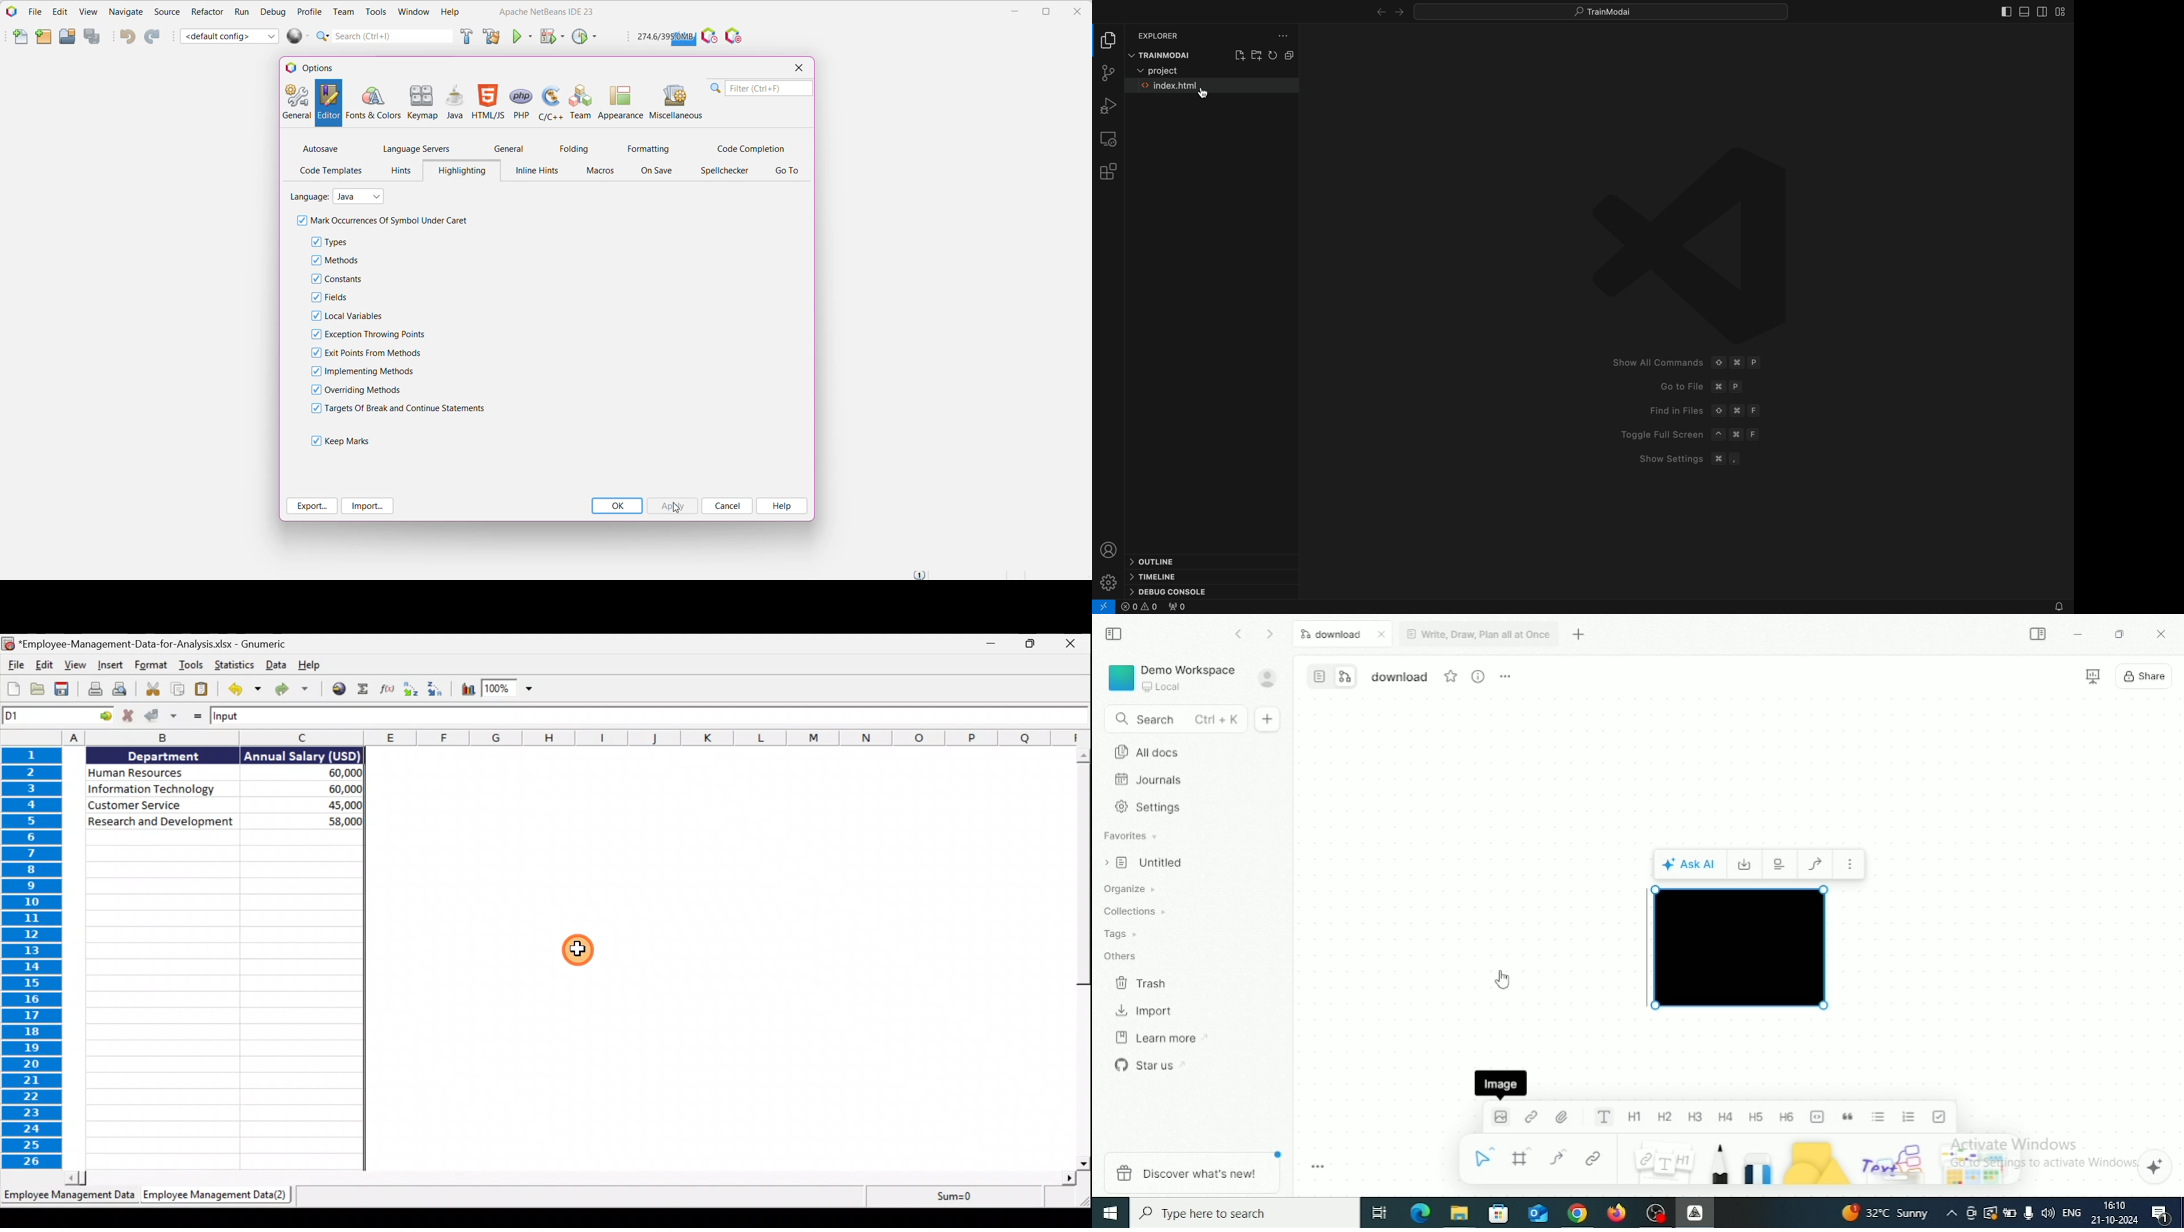 The image size is (2184, 1232). I want to click on Text, so click(1604, 1117).